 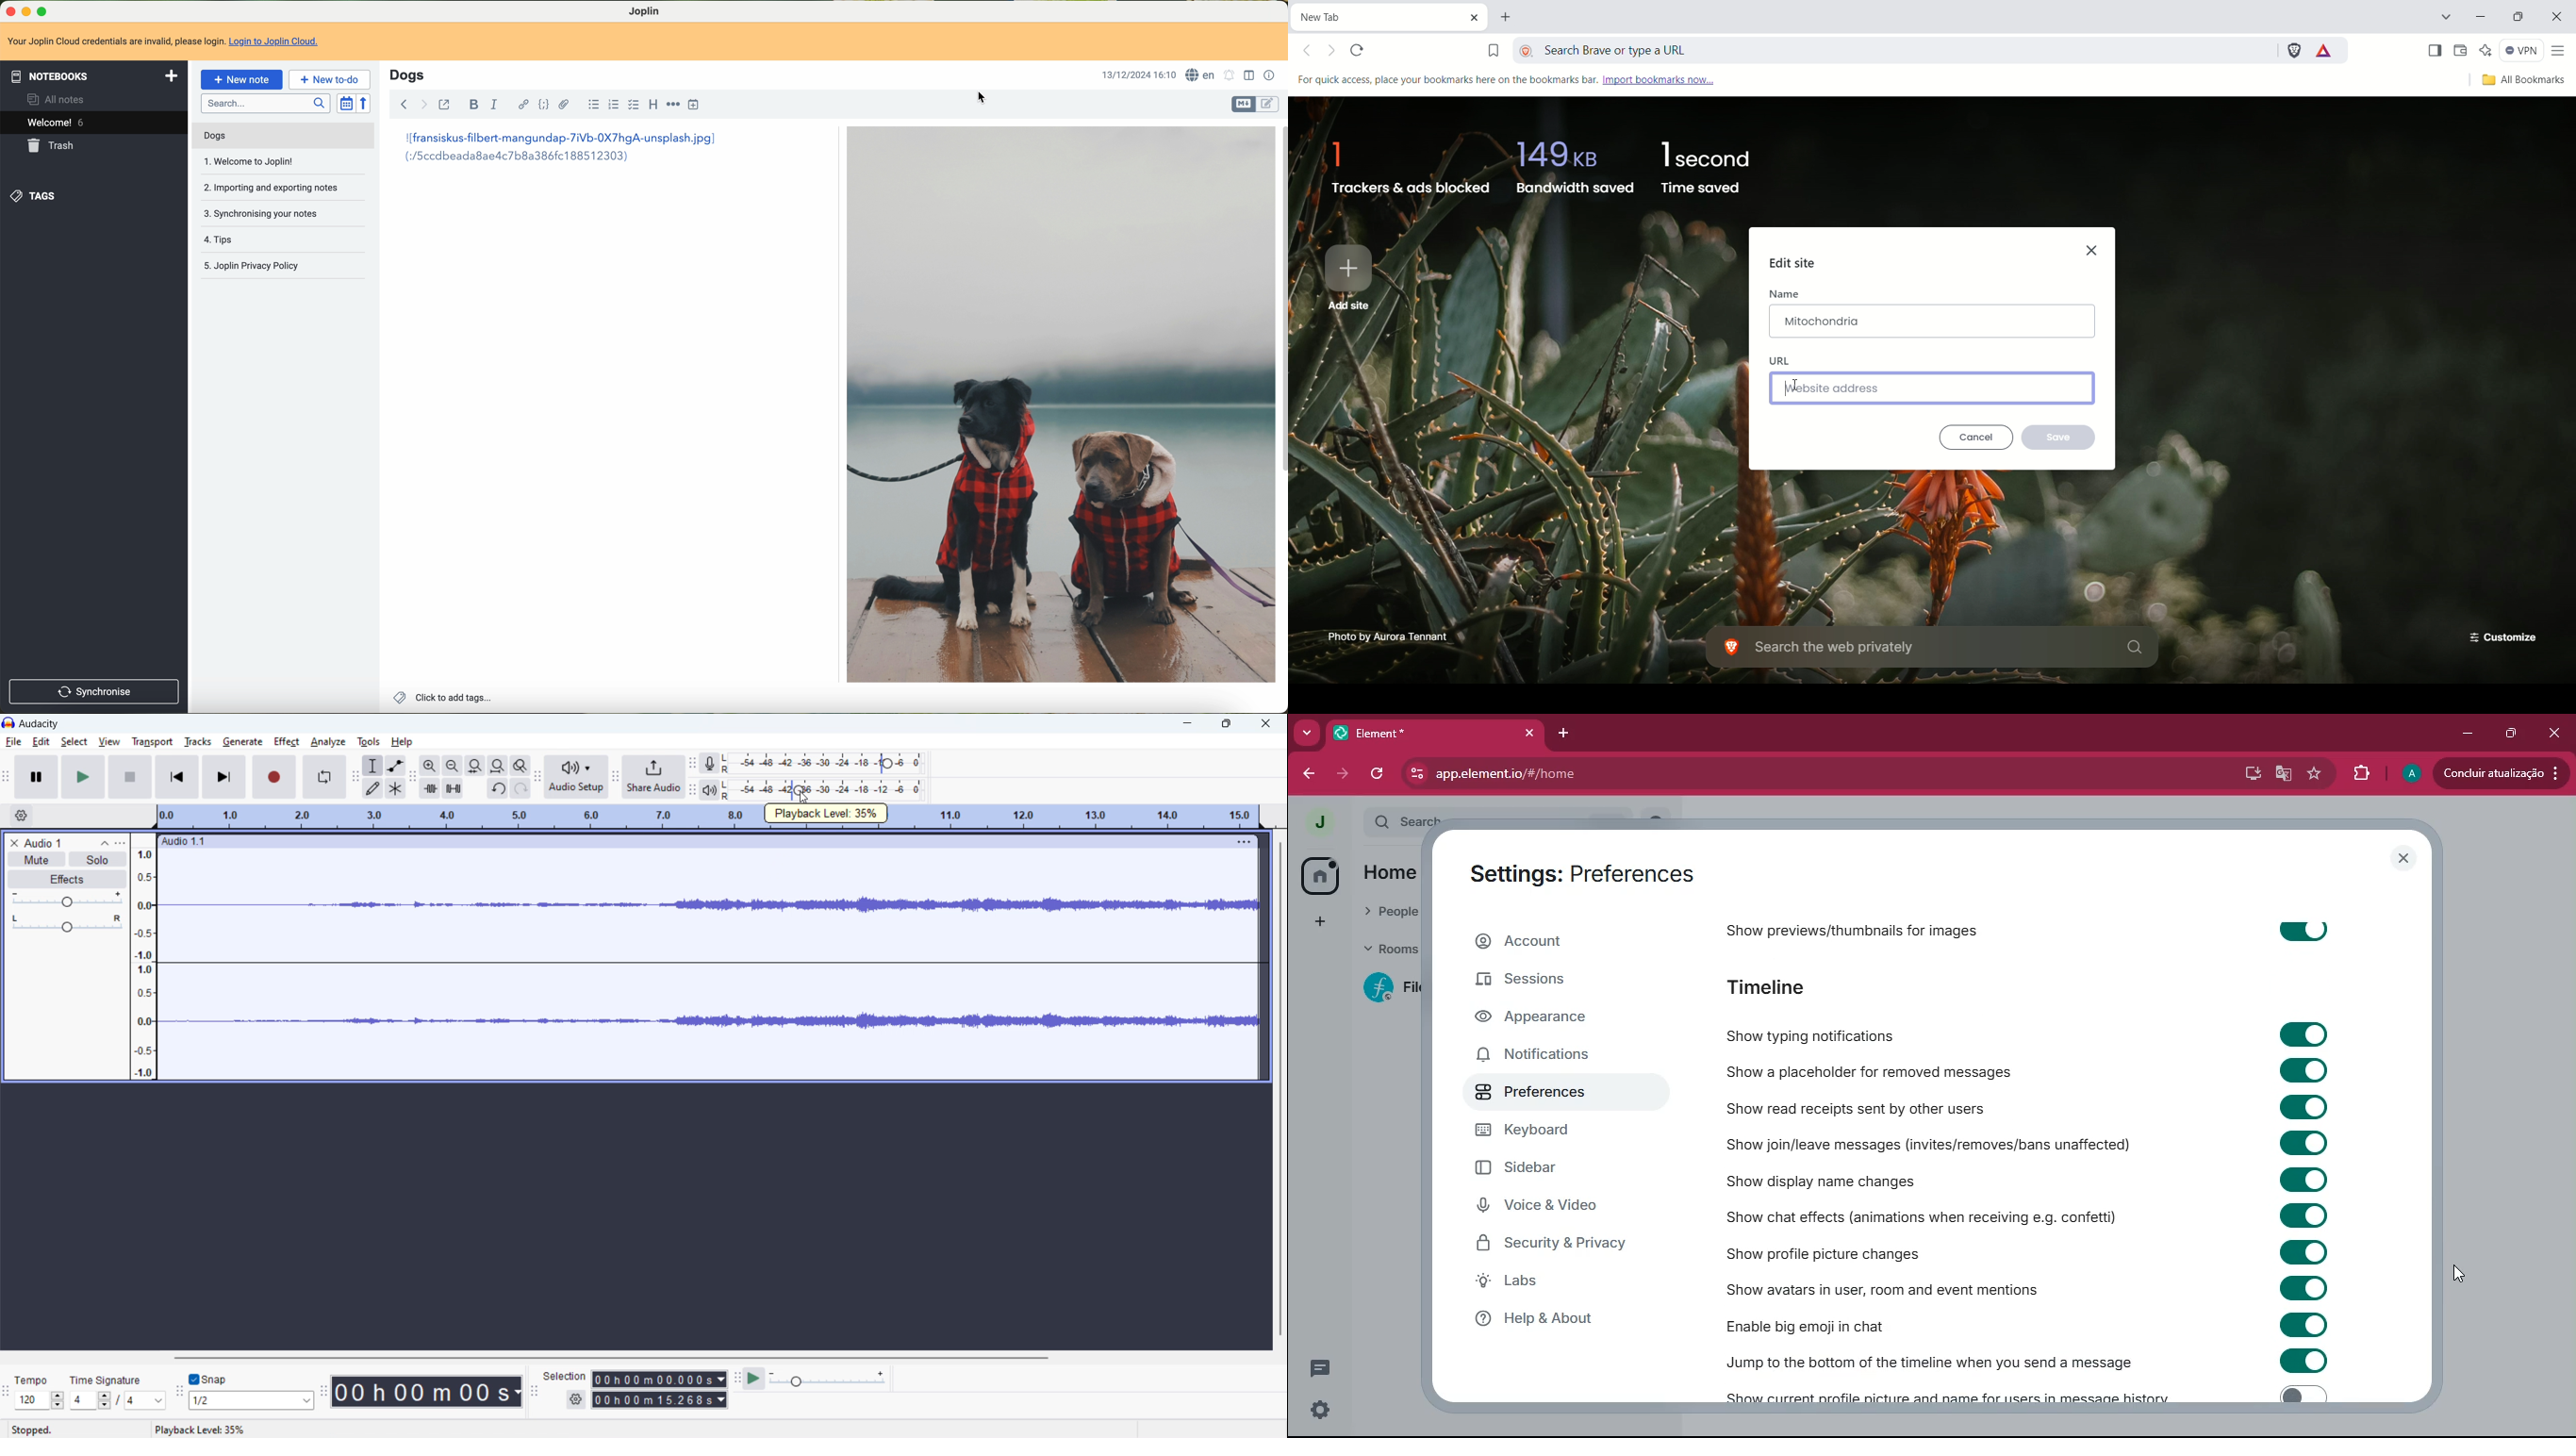 What do you see at coordinates (1229, 75) in the screenshot?
I see `set alarm` at bounding box center [1229, 75].